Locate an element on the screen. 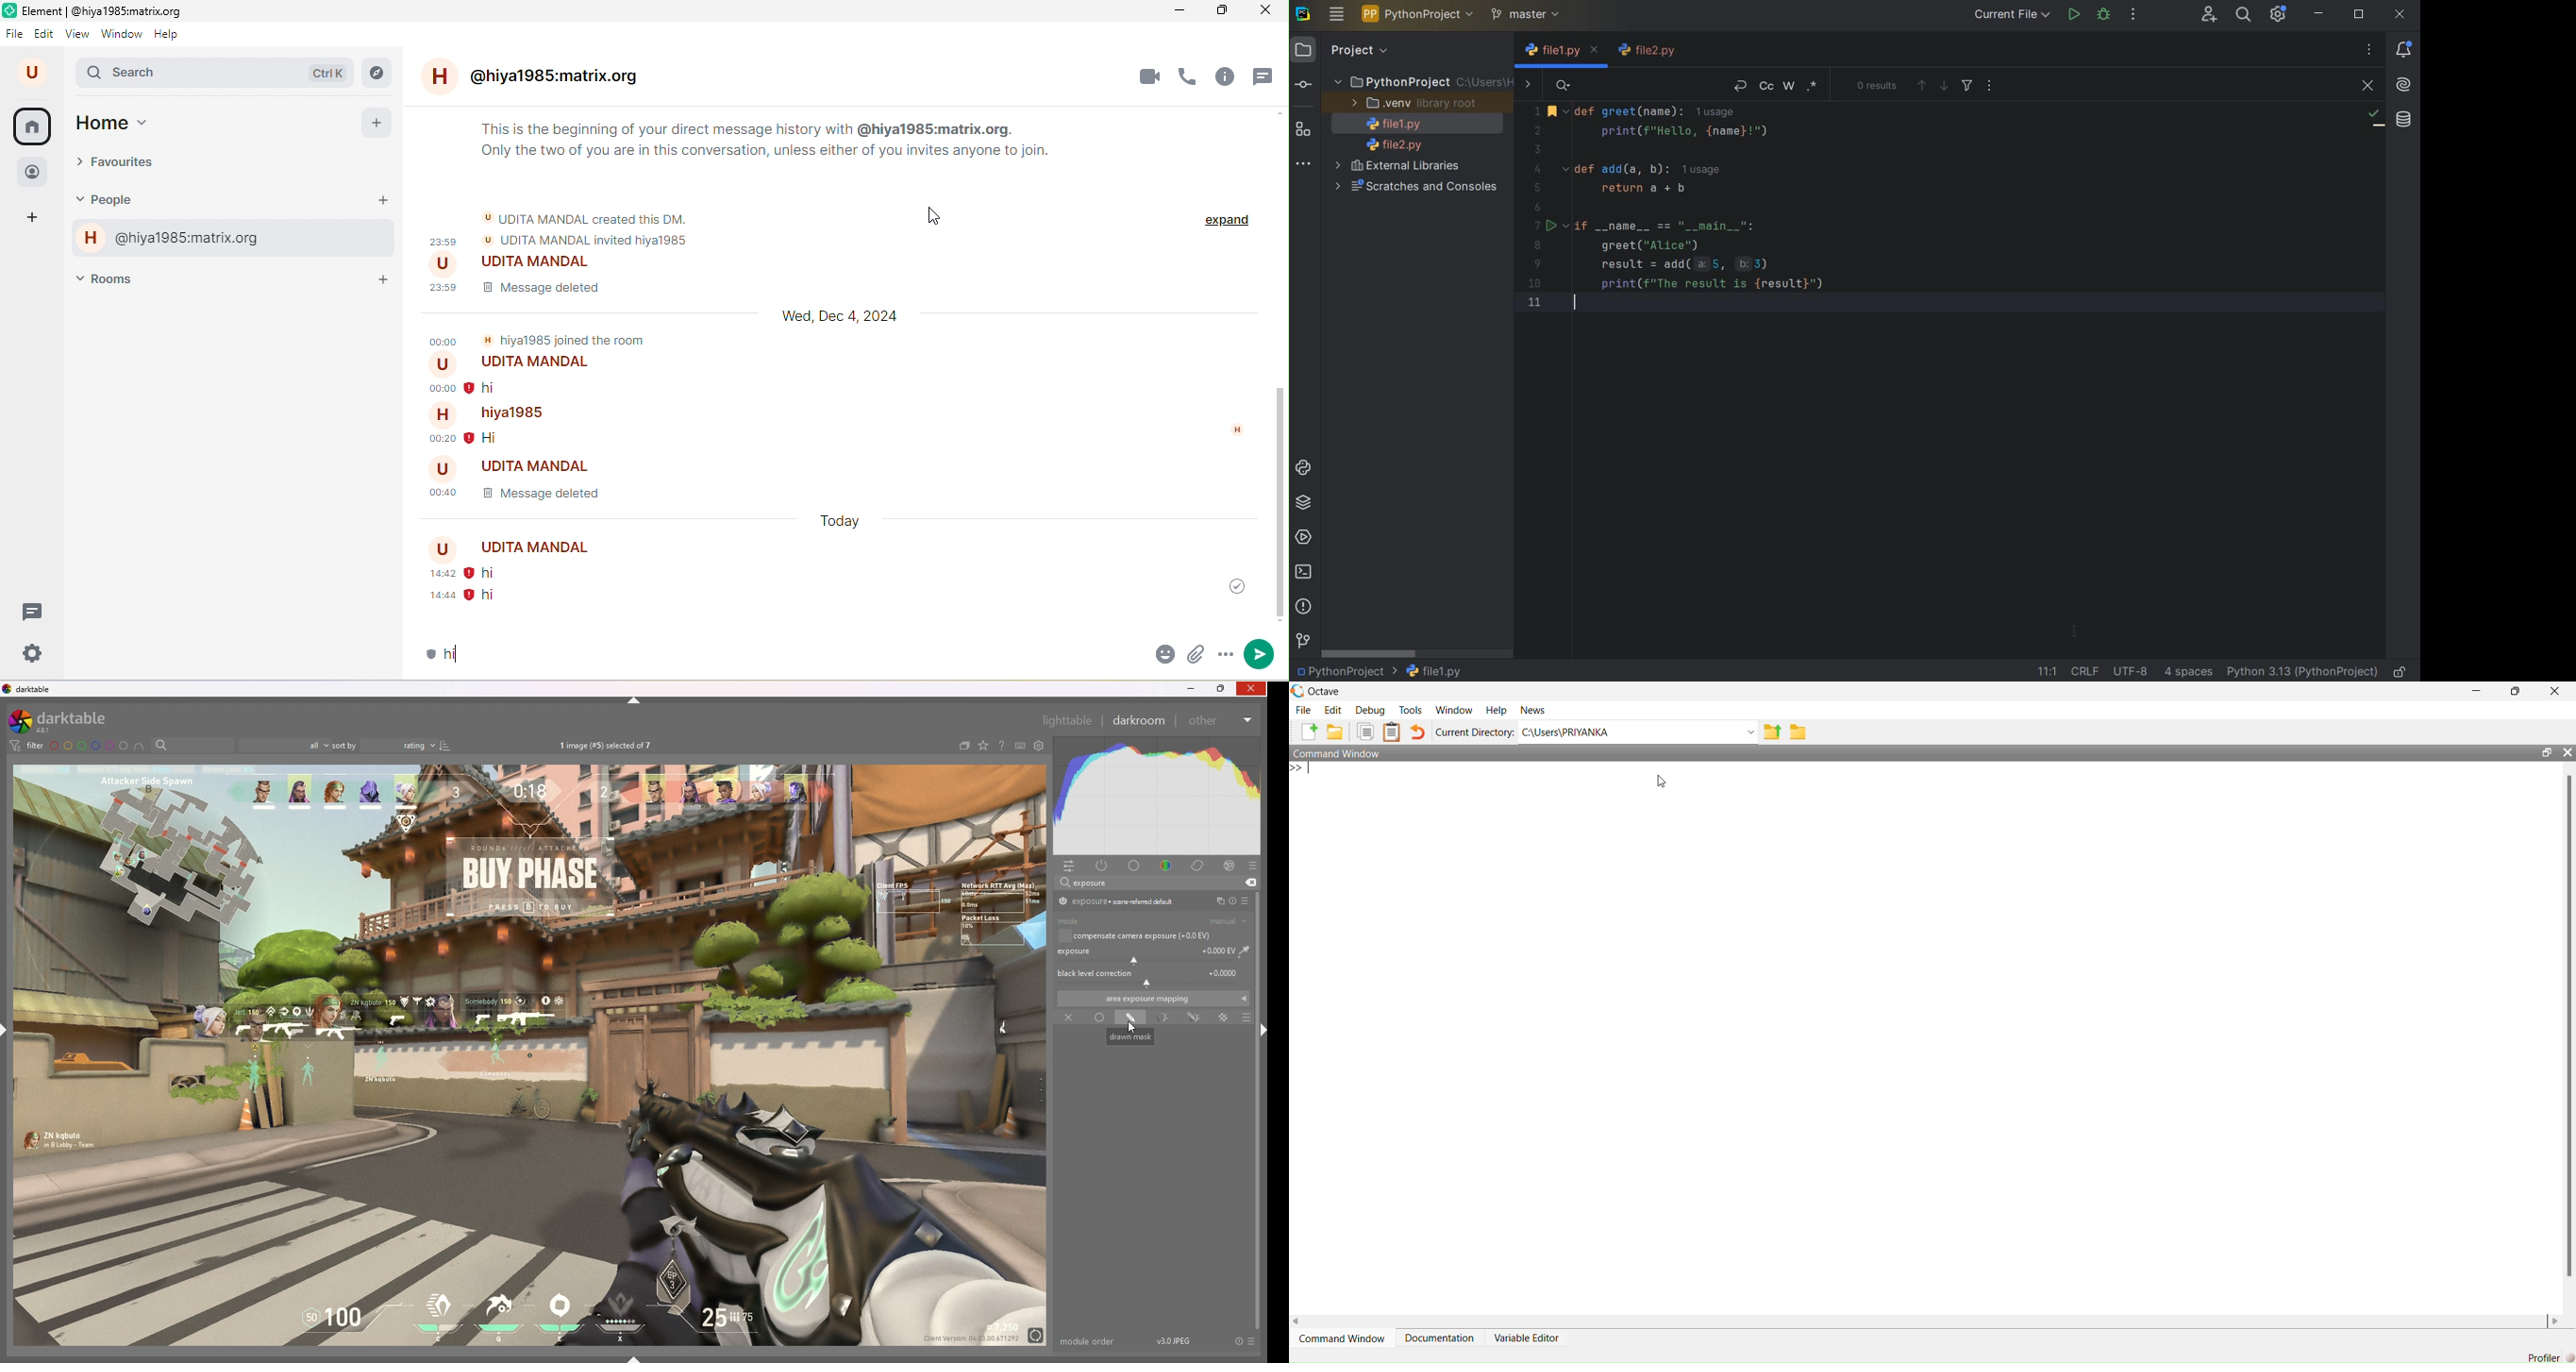 The width and height of the screenshot is (2576, 1372). hi is located at coordinates (493, 573).